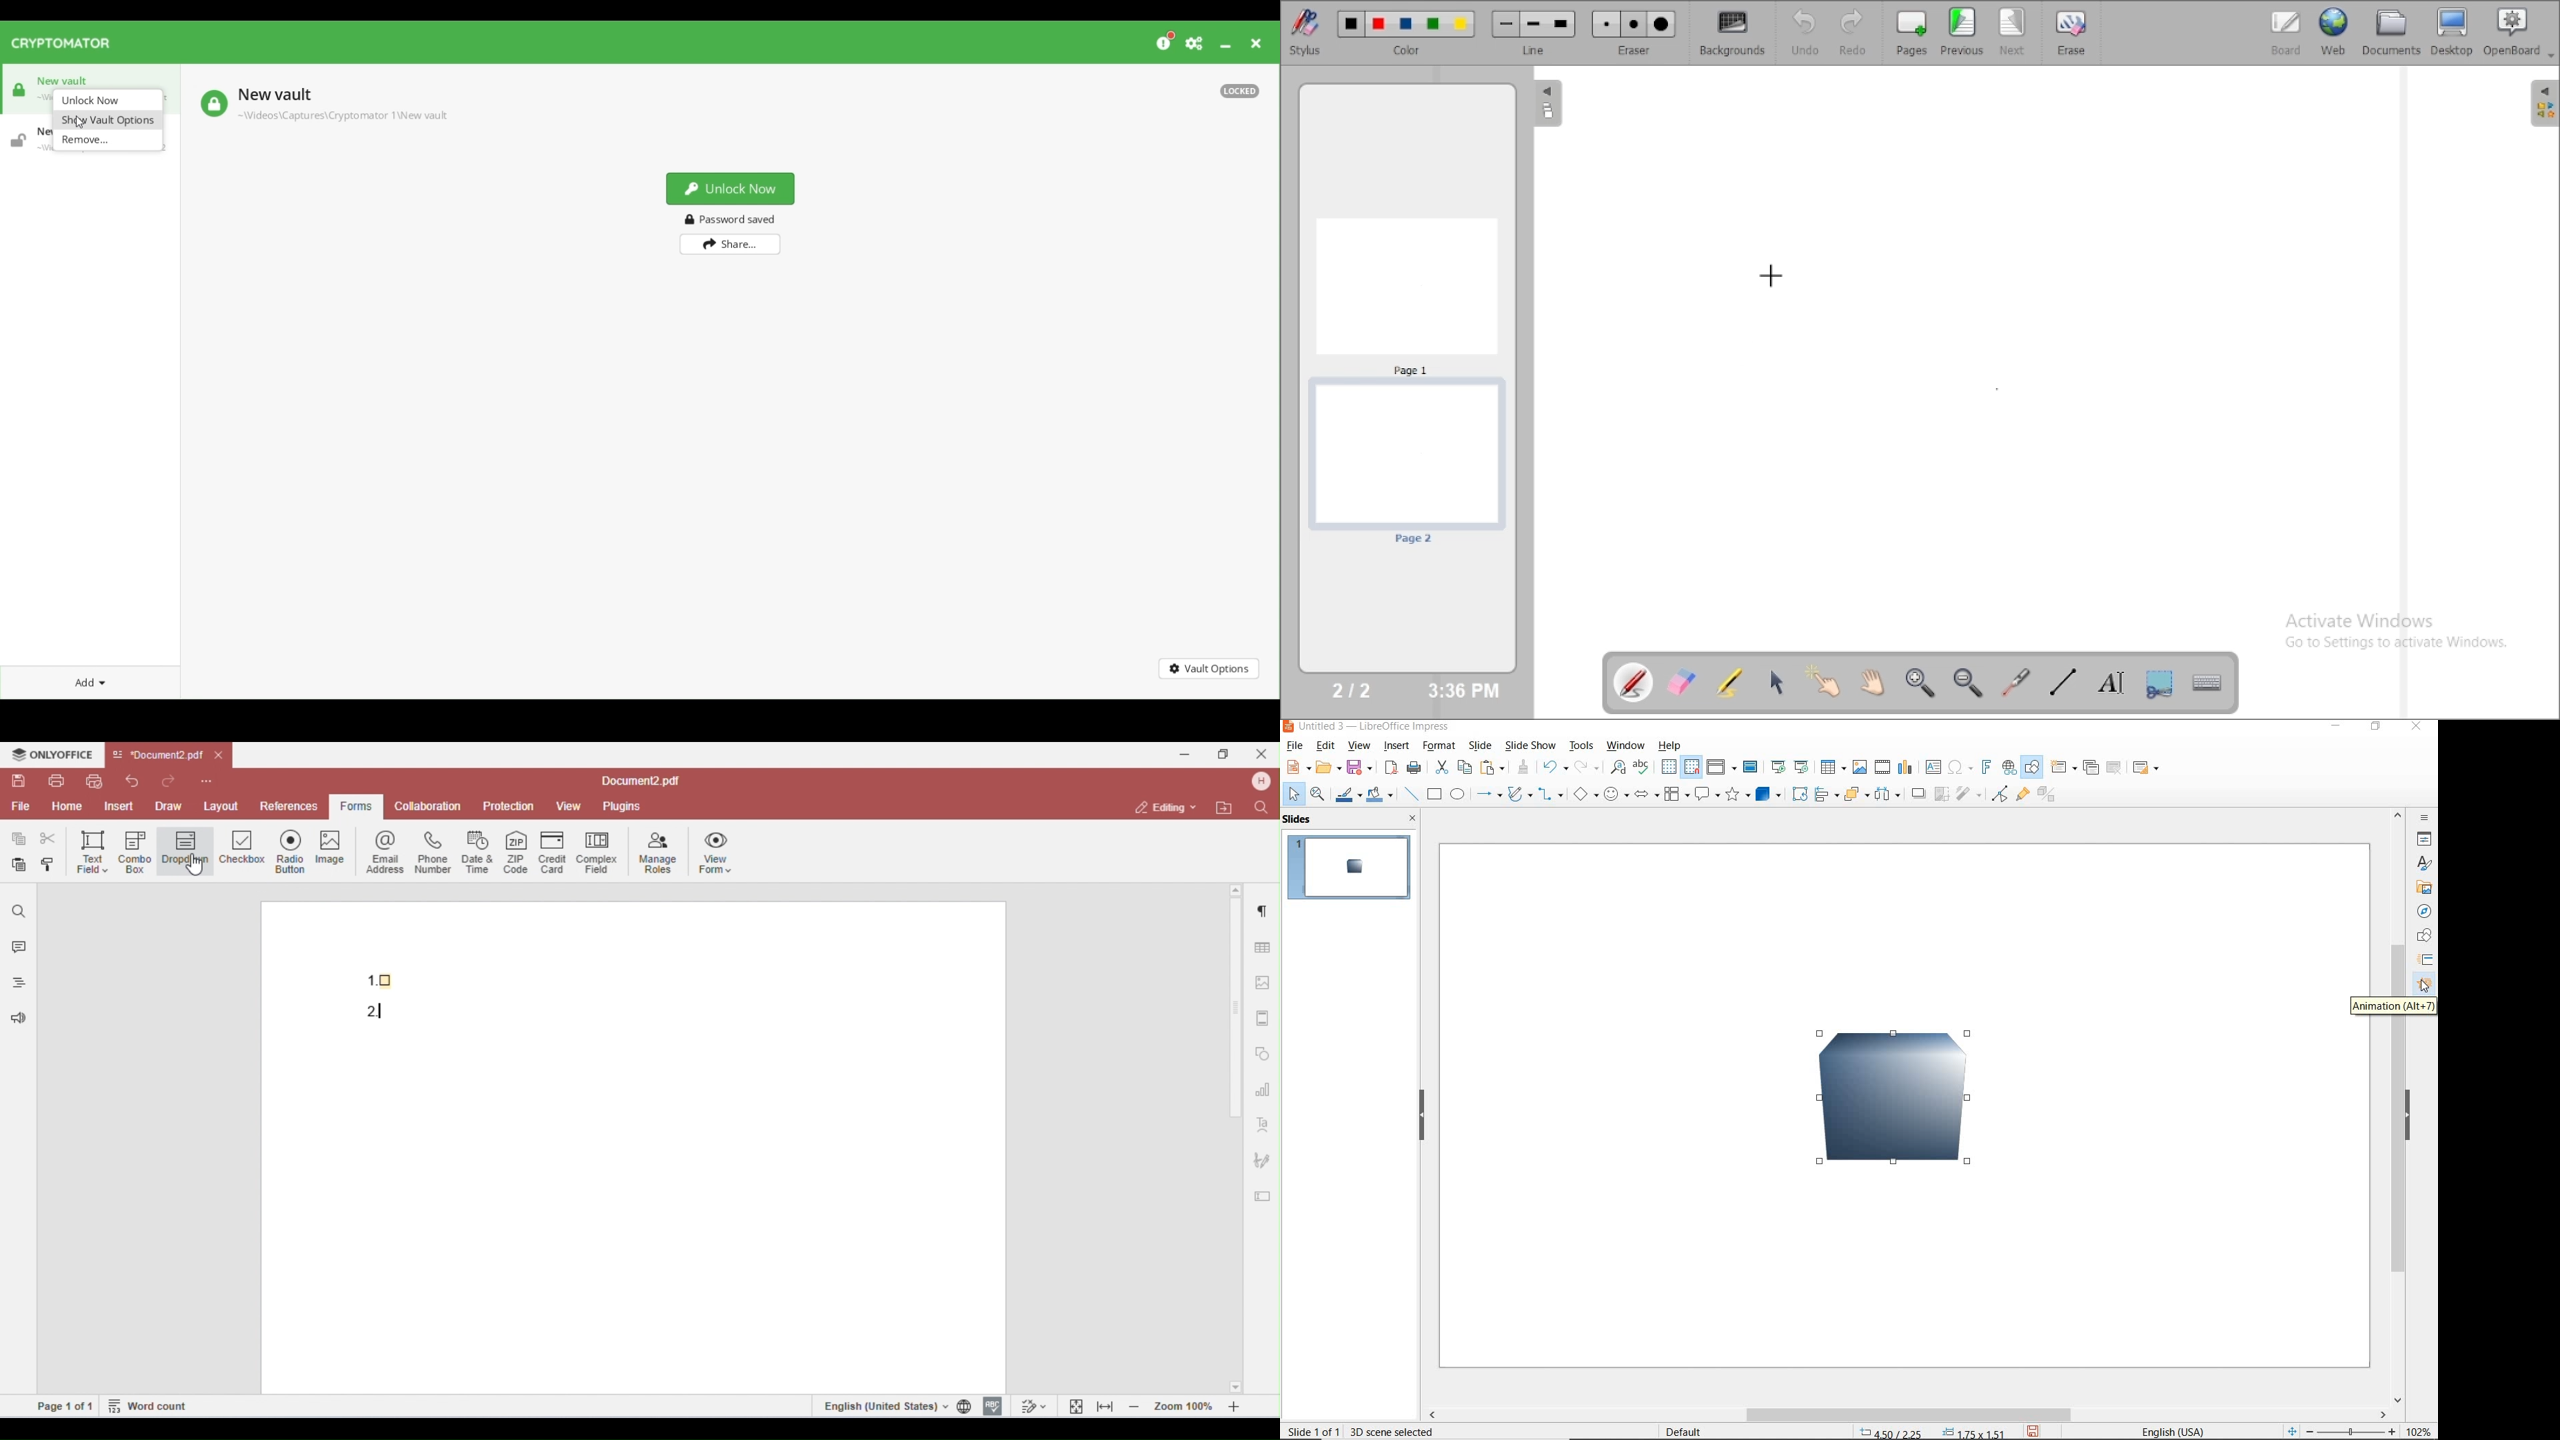 The width and height of the screenshot is (2576, 1456). What do you see at coordinates (1739, 795) in the screenshot?
I see `stars and banners` at bounding box center [1739, 795].